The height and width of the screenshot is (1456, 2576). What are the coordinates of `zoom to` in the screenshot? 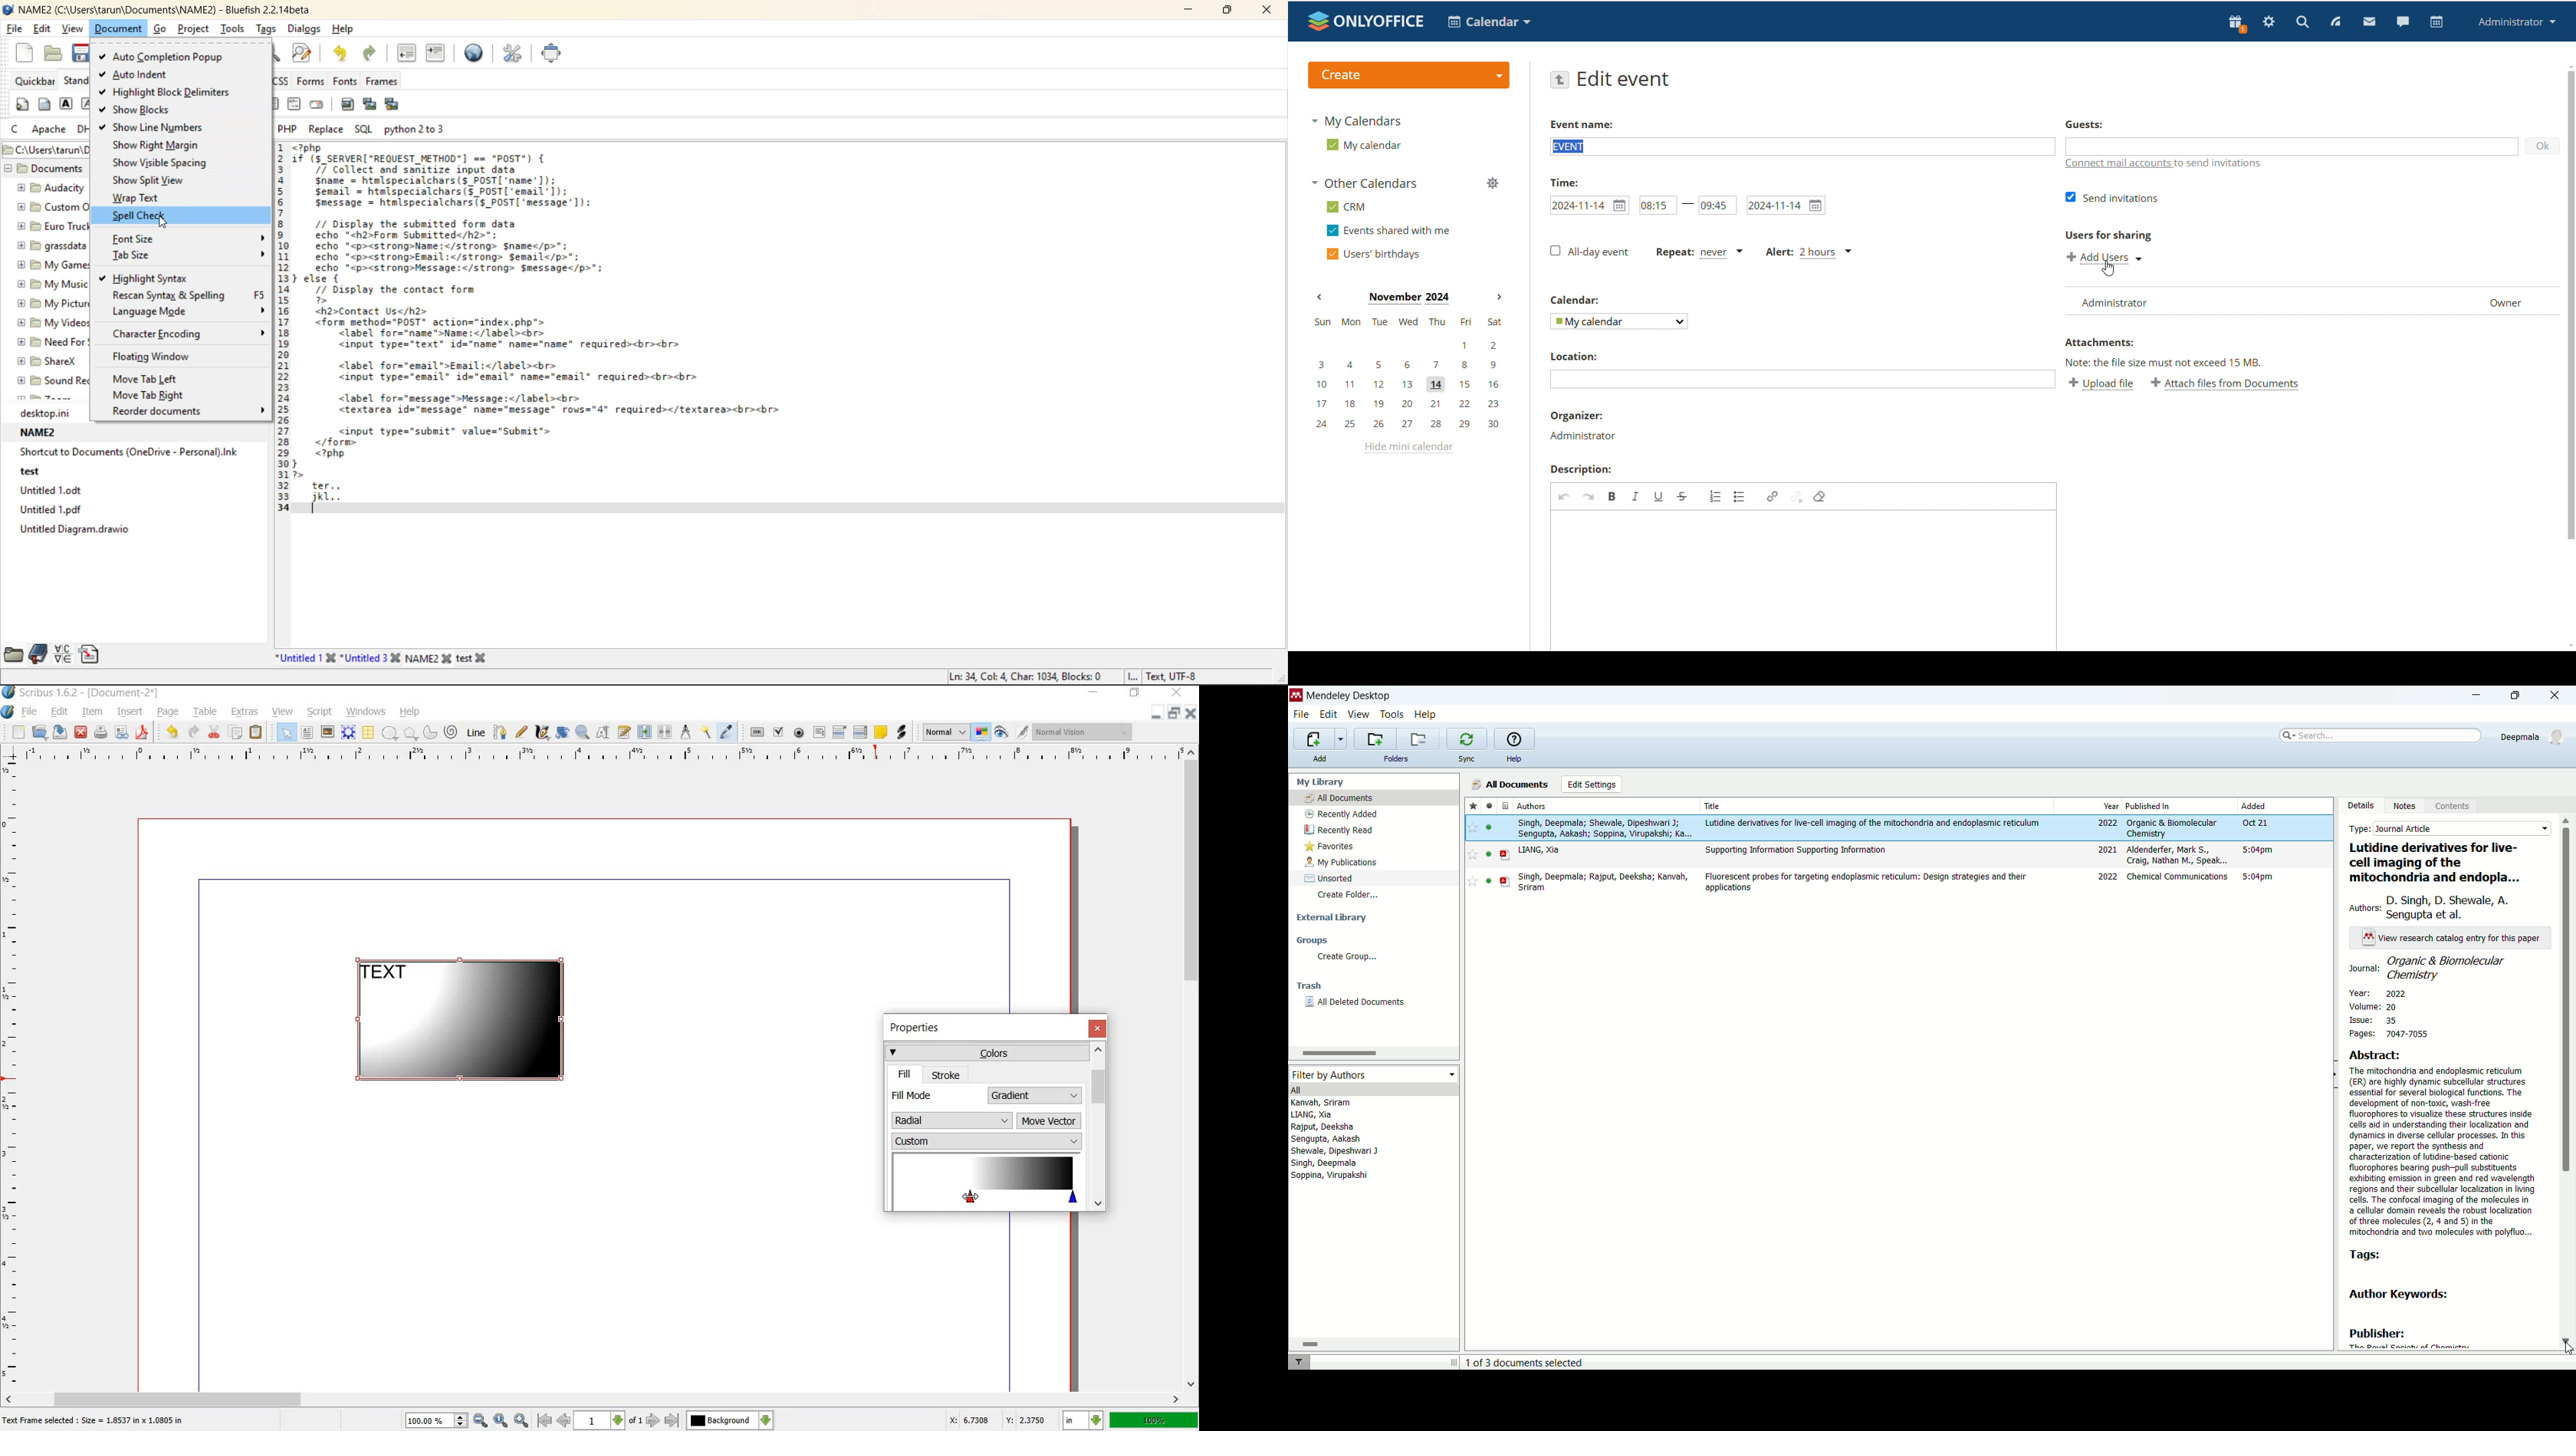 It's located at (501, 1421).